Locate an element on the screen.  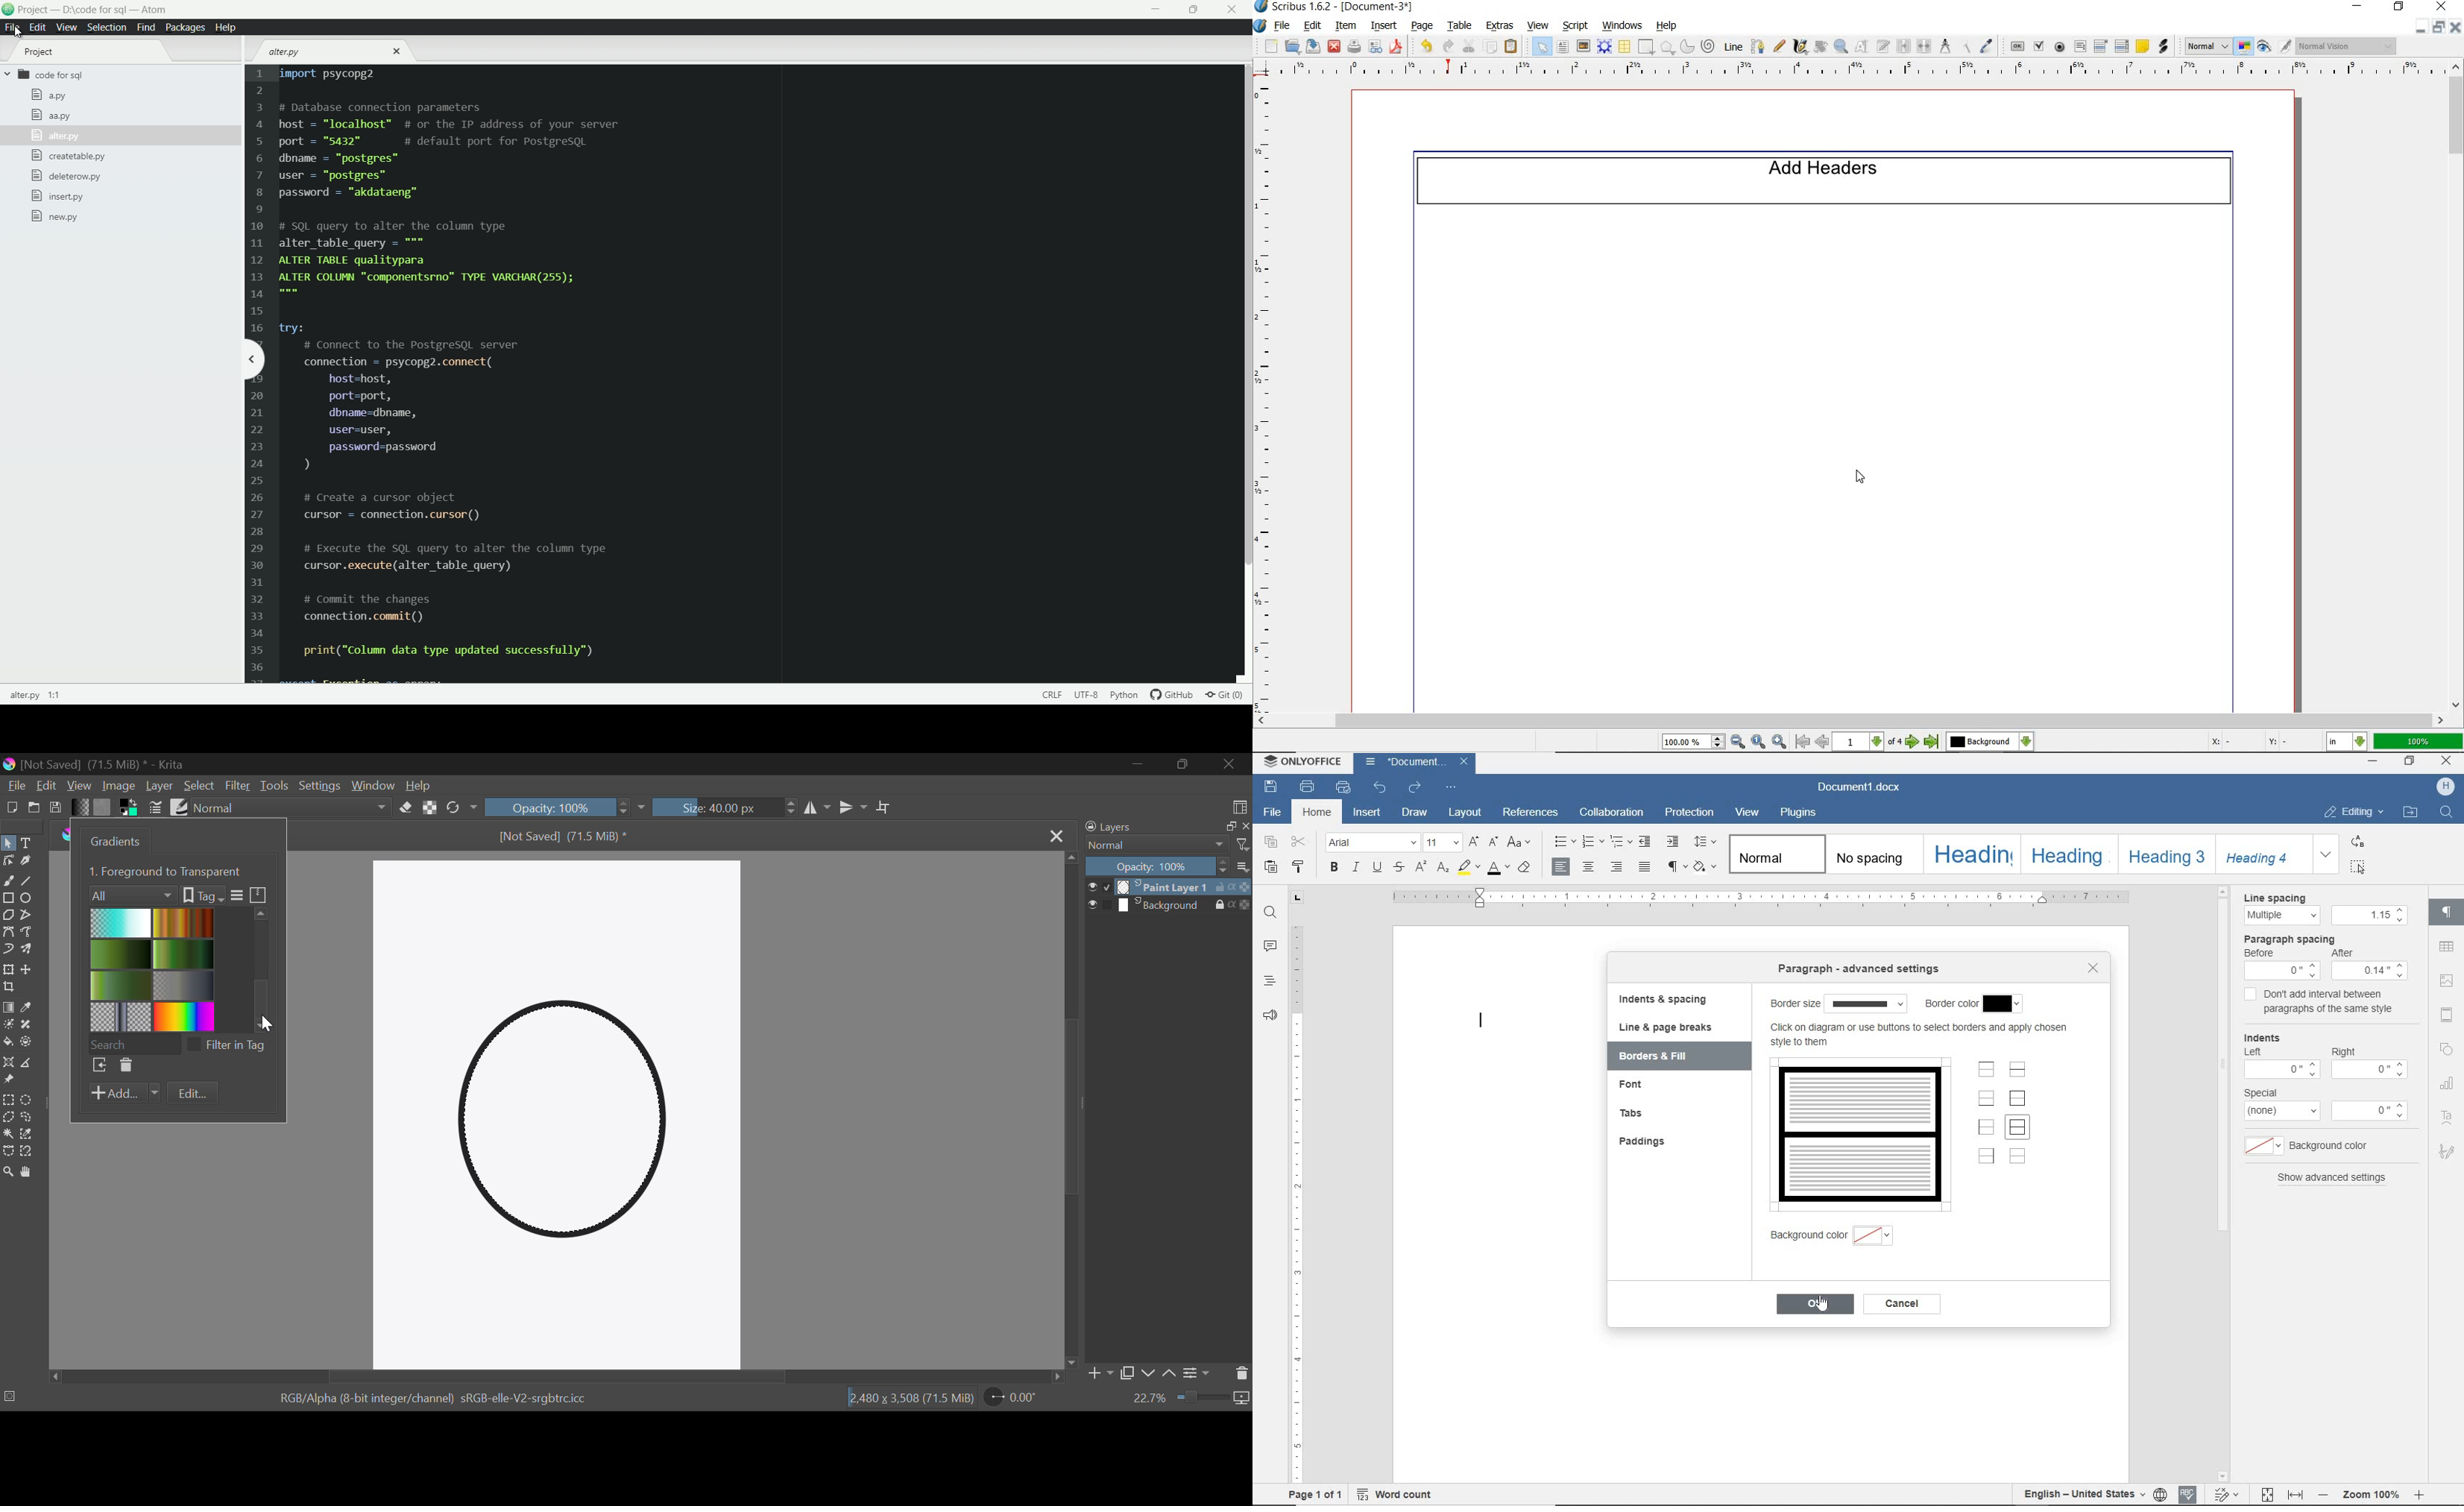
Freehand Path Tool is located at coordinates (29, 933).